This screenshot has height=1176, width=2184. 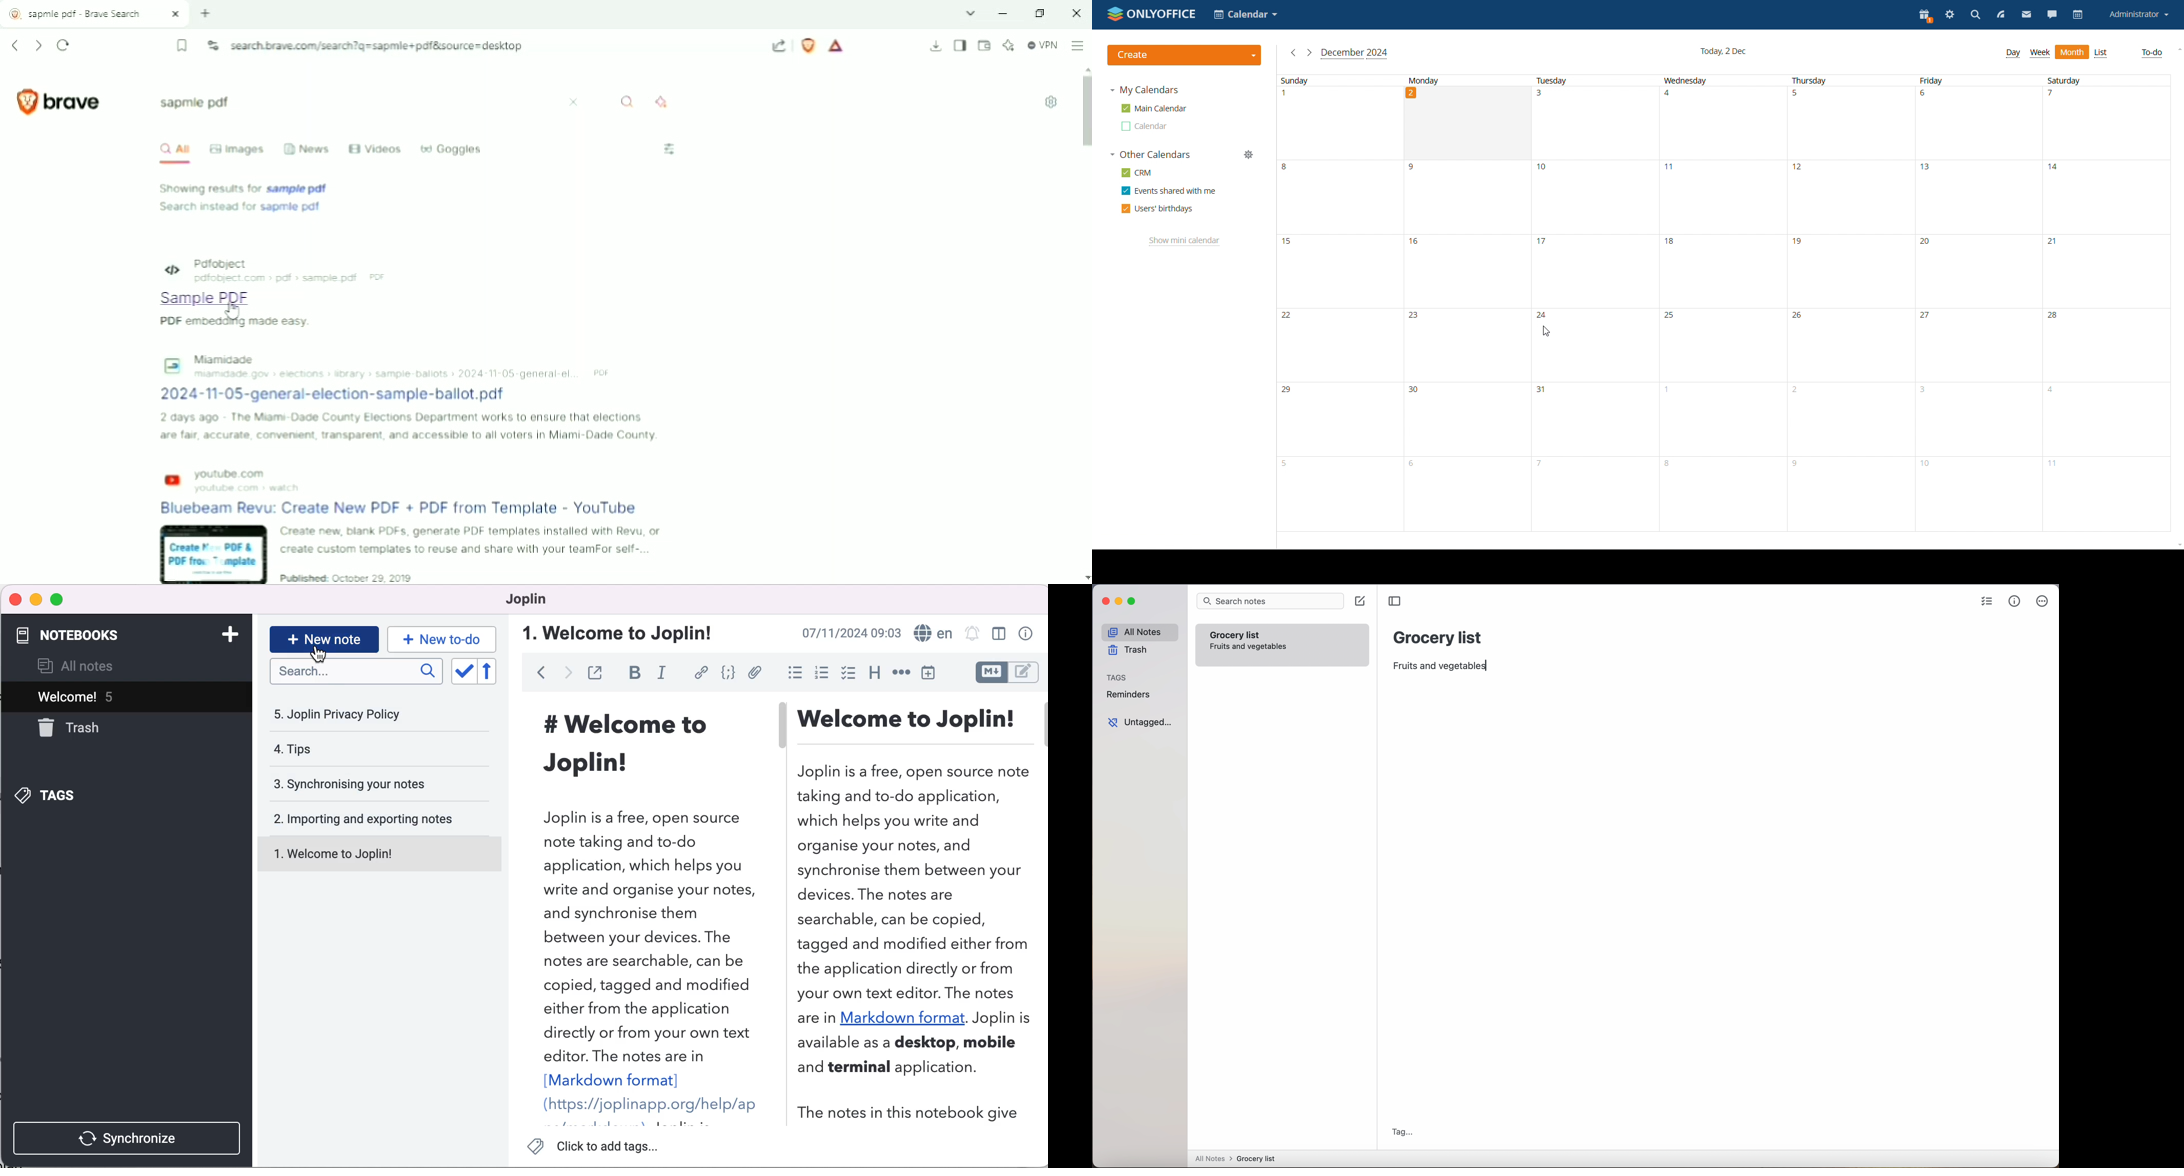 I want to click on toggle external editing, so click(x=598, y=672).